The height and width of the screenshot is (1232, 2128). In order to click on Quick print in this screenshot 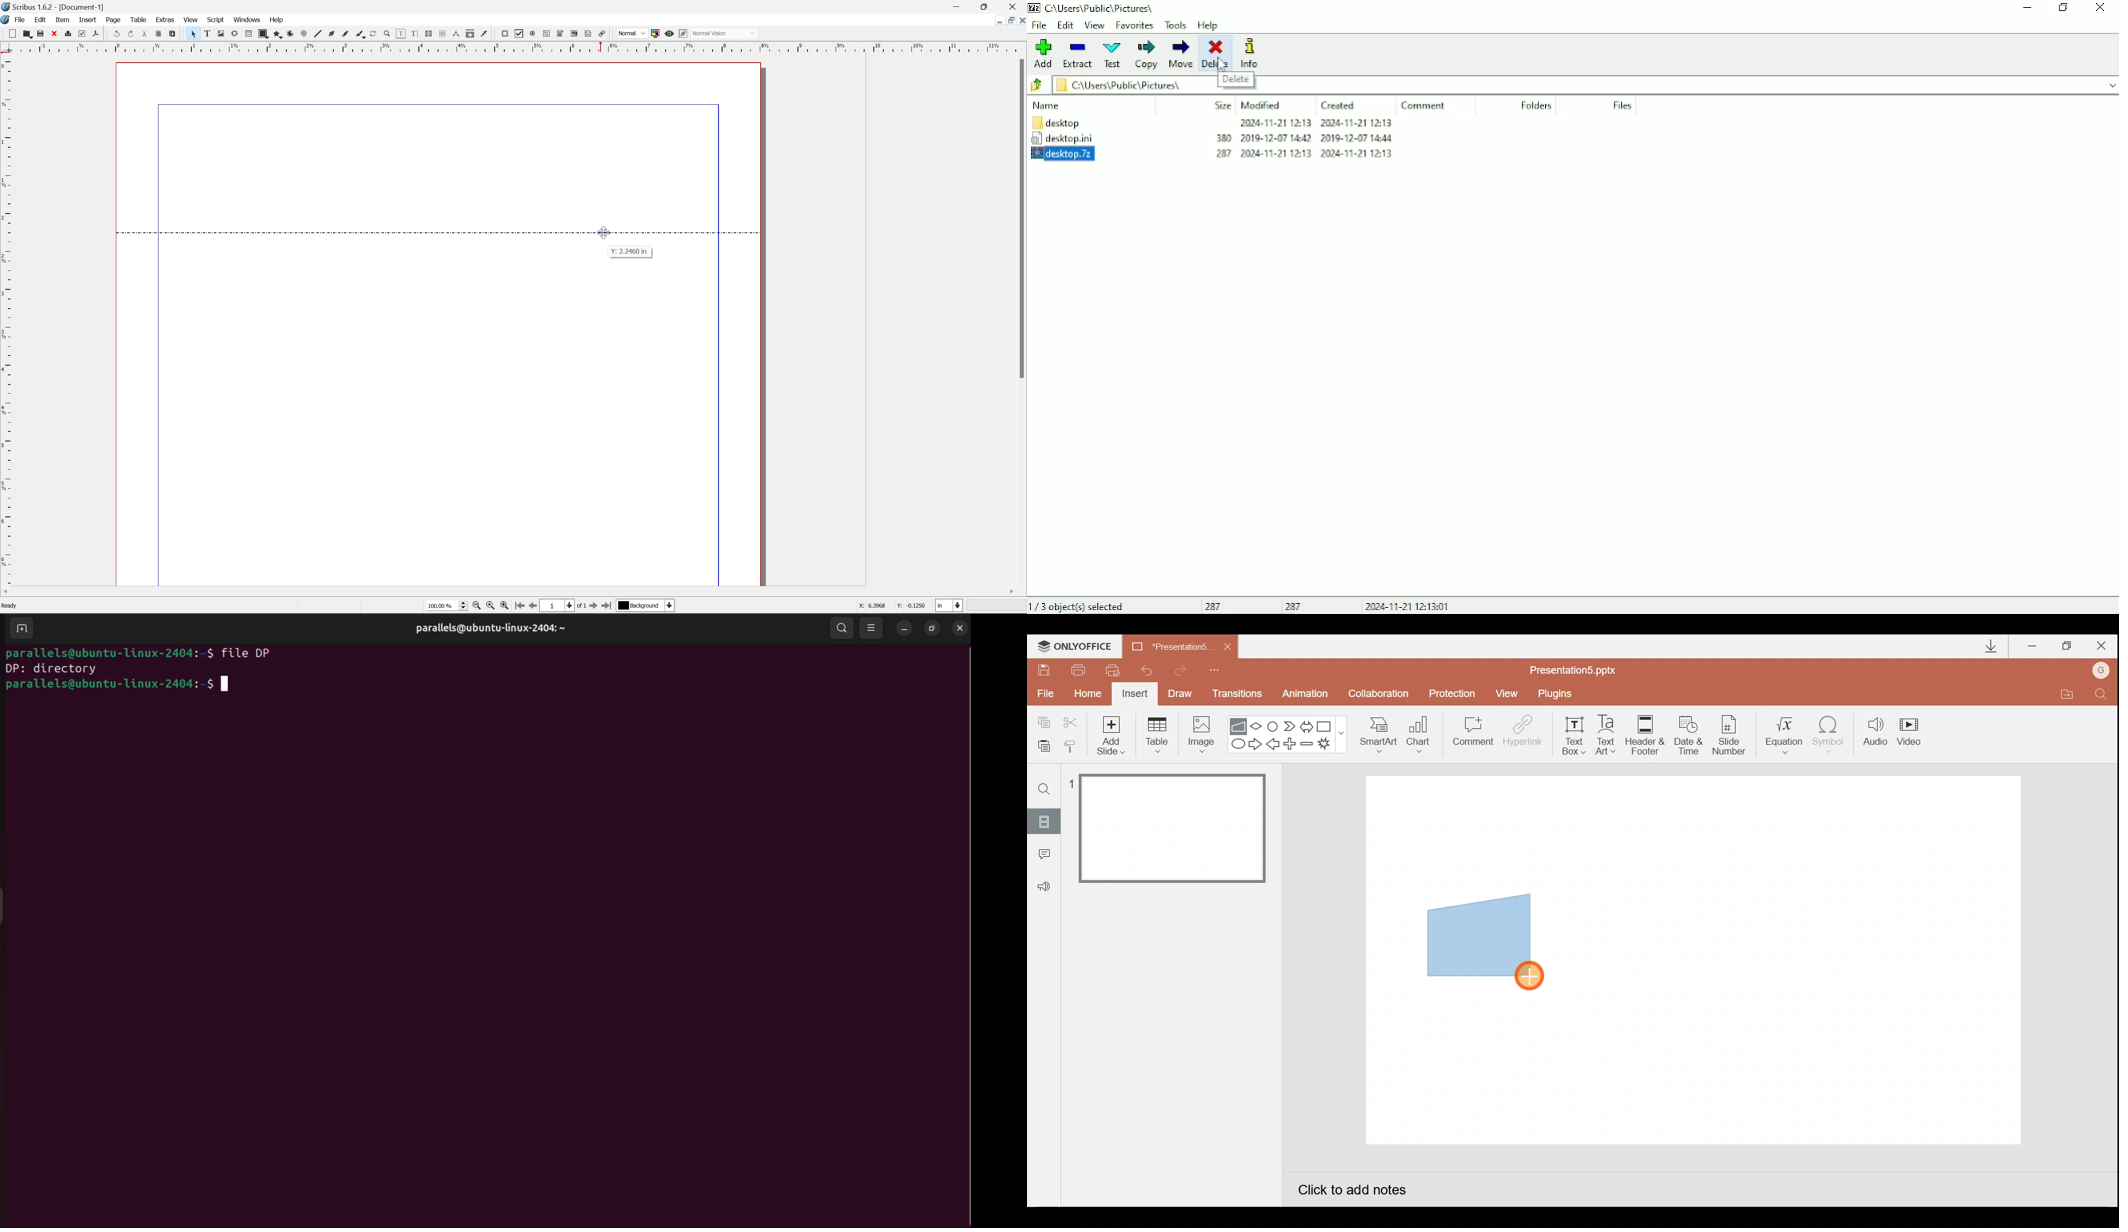, I will do `click(1117, 667)`.